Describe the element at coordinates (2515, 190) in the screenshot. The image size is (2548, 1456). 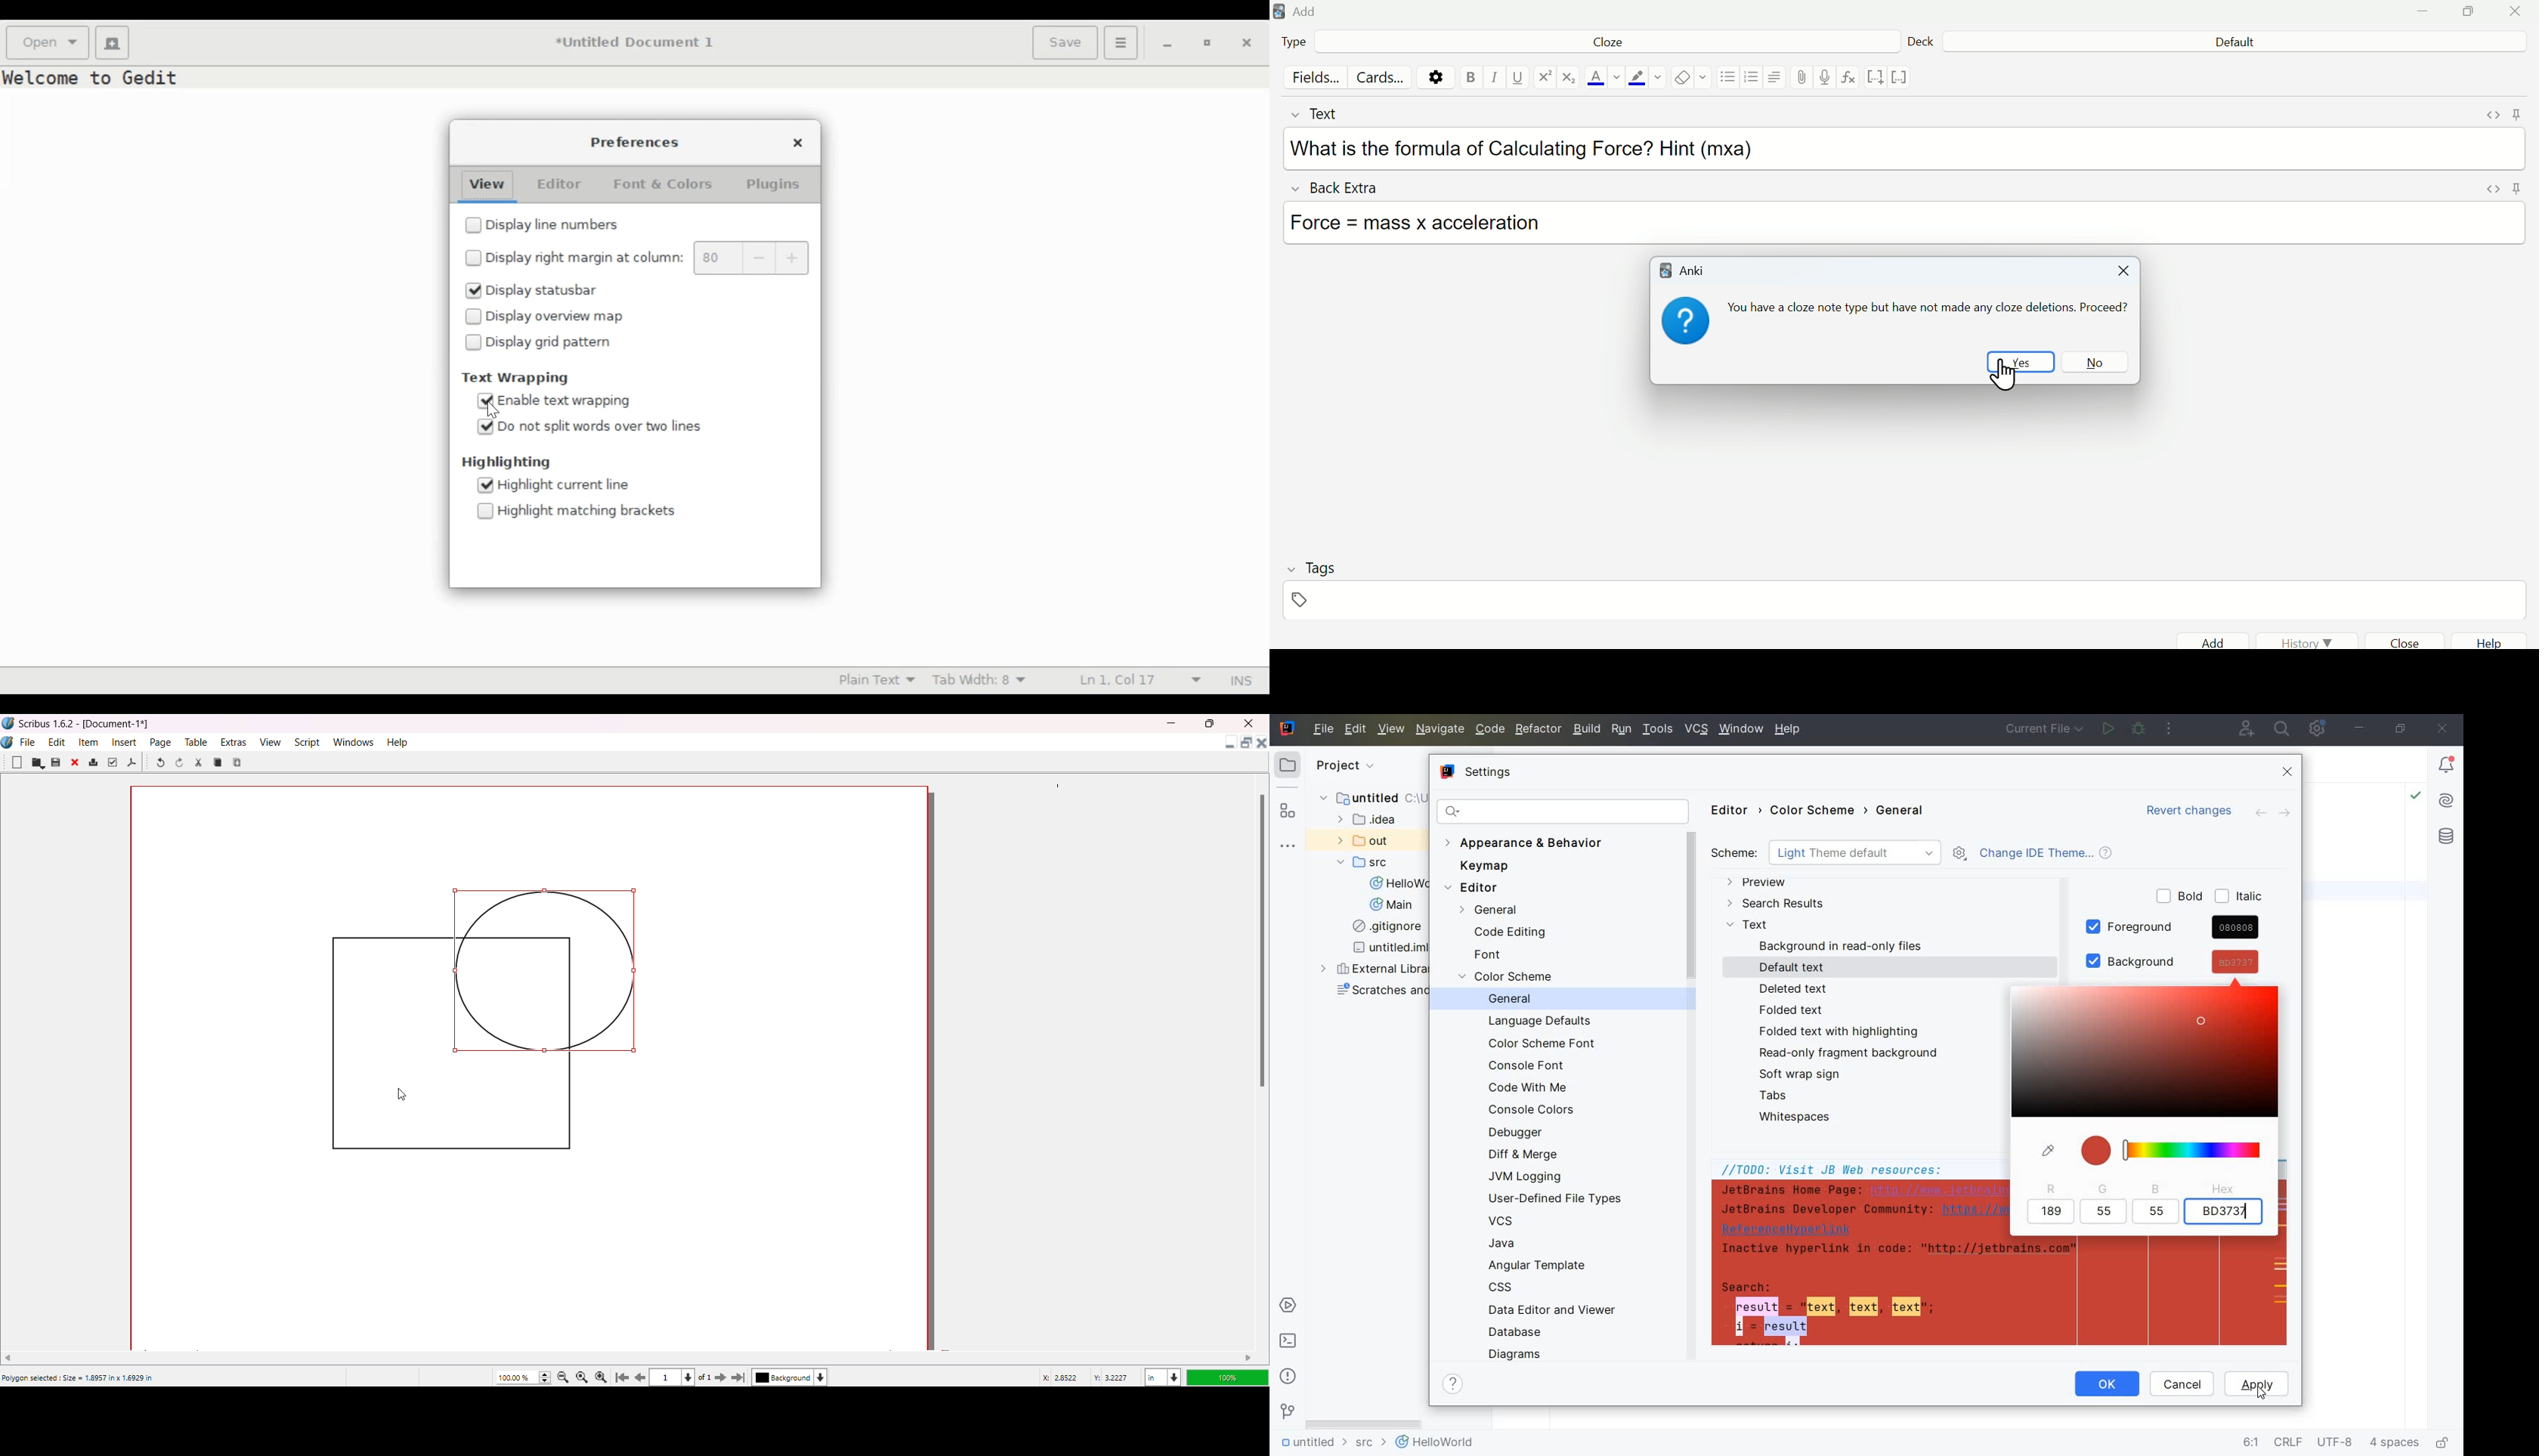
I see `Pin` at that location.